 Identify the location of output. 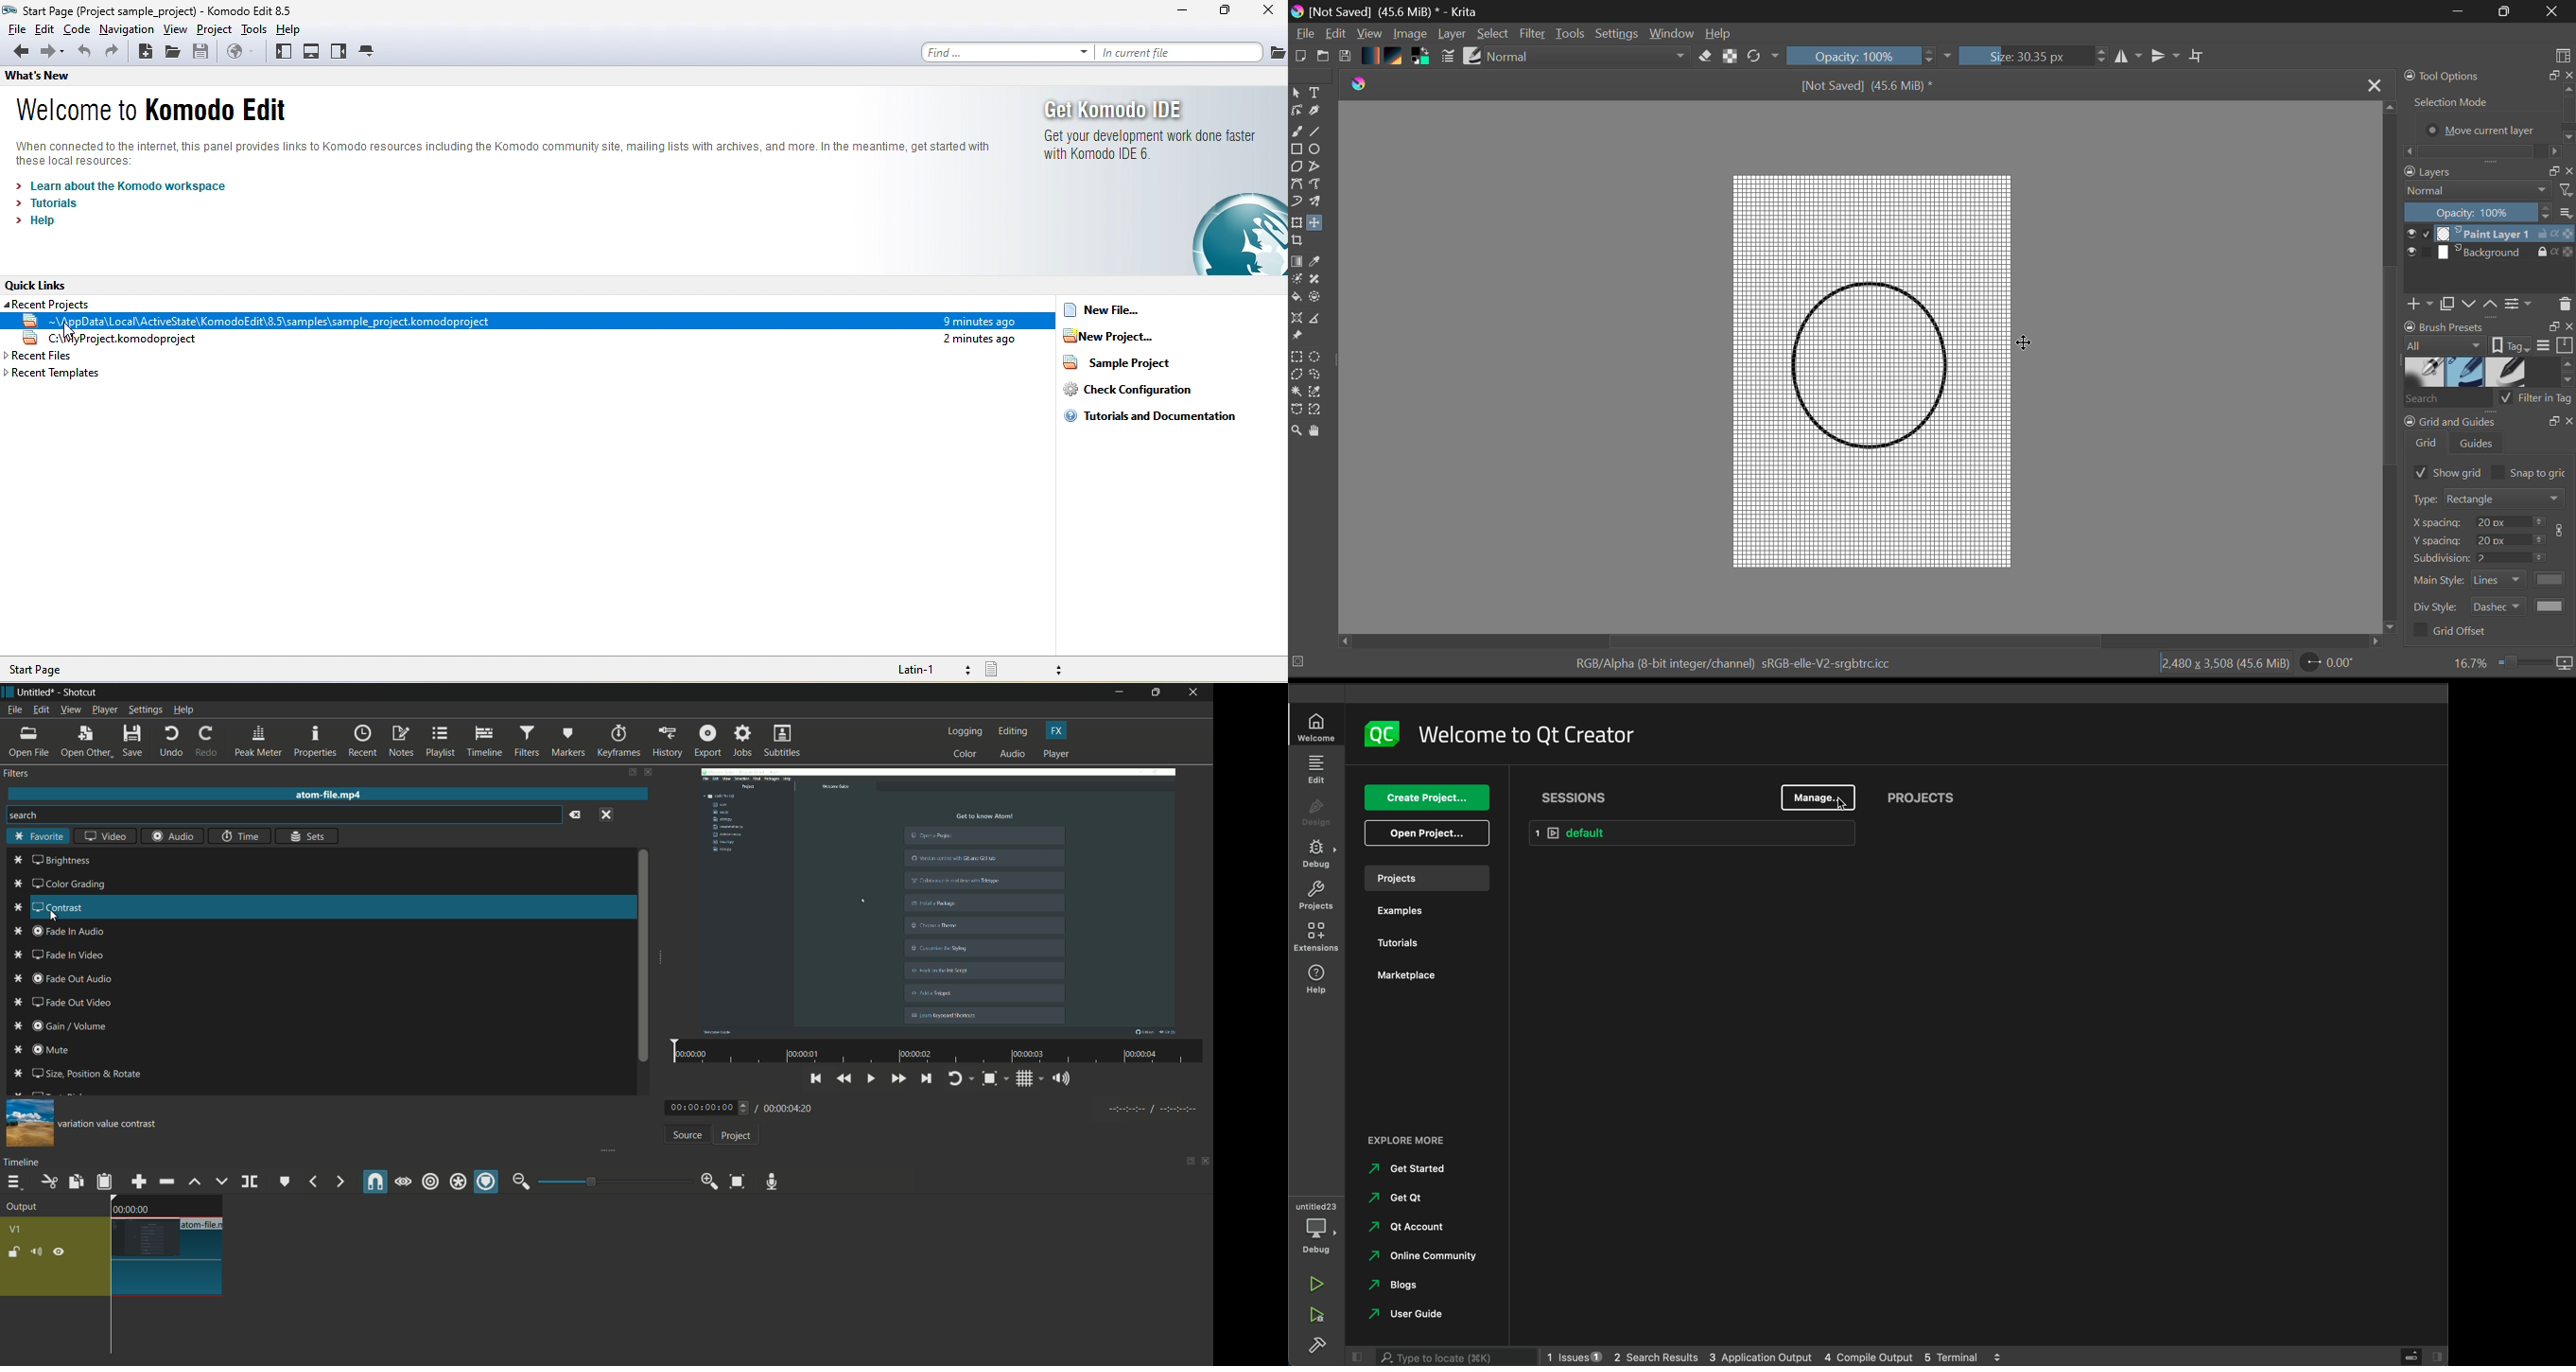
(26, 1208).